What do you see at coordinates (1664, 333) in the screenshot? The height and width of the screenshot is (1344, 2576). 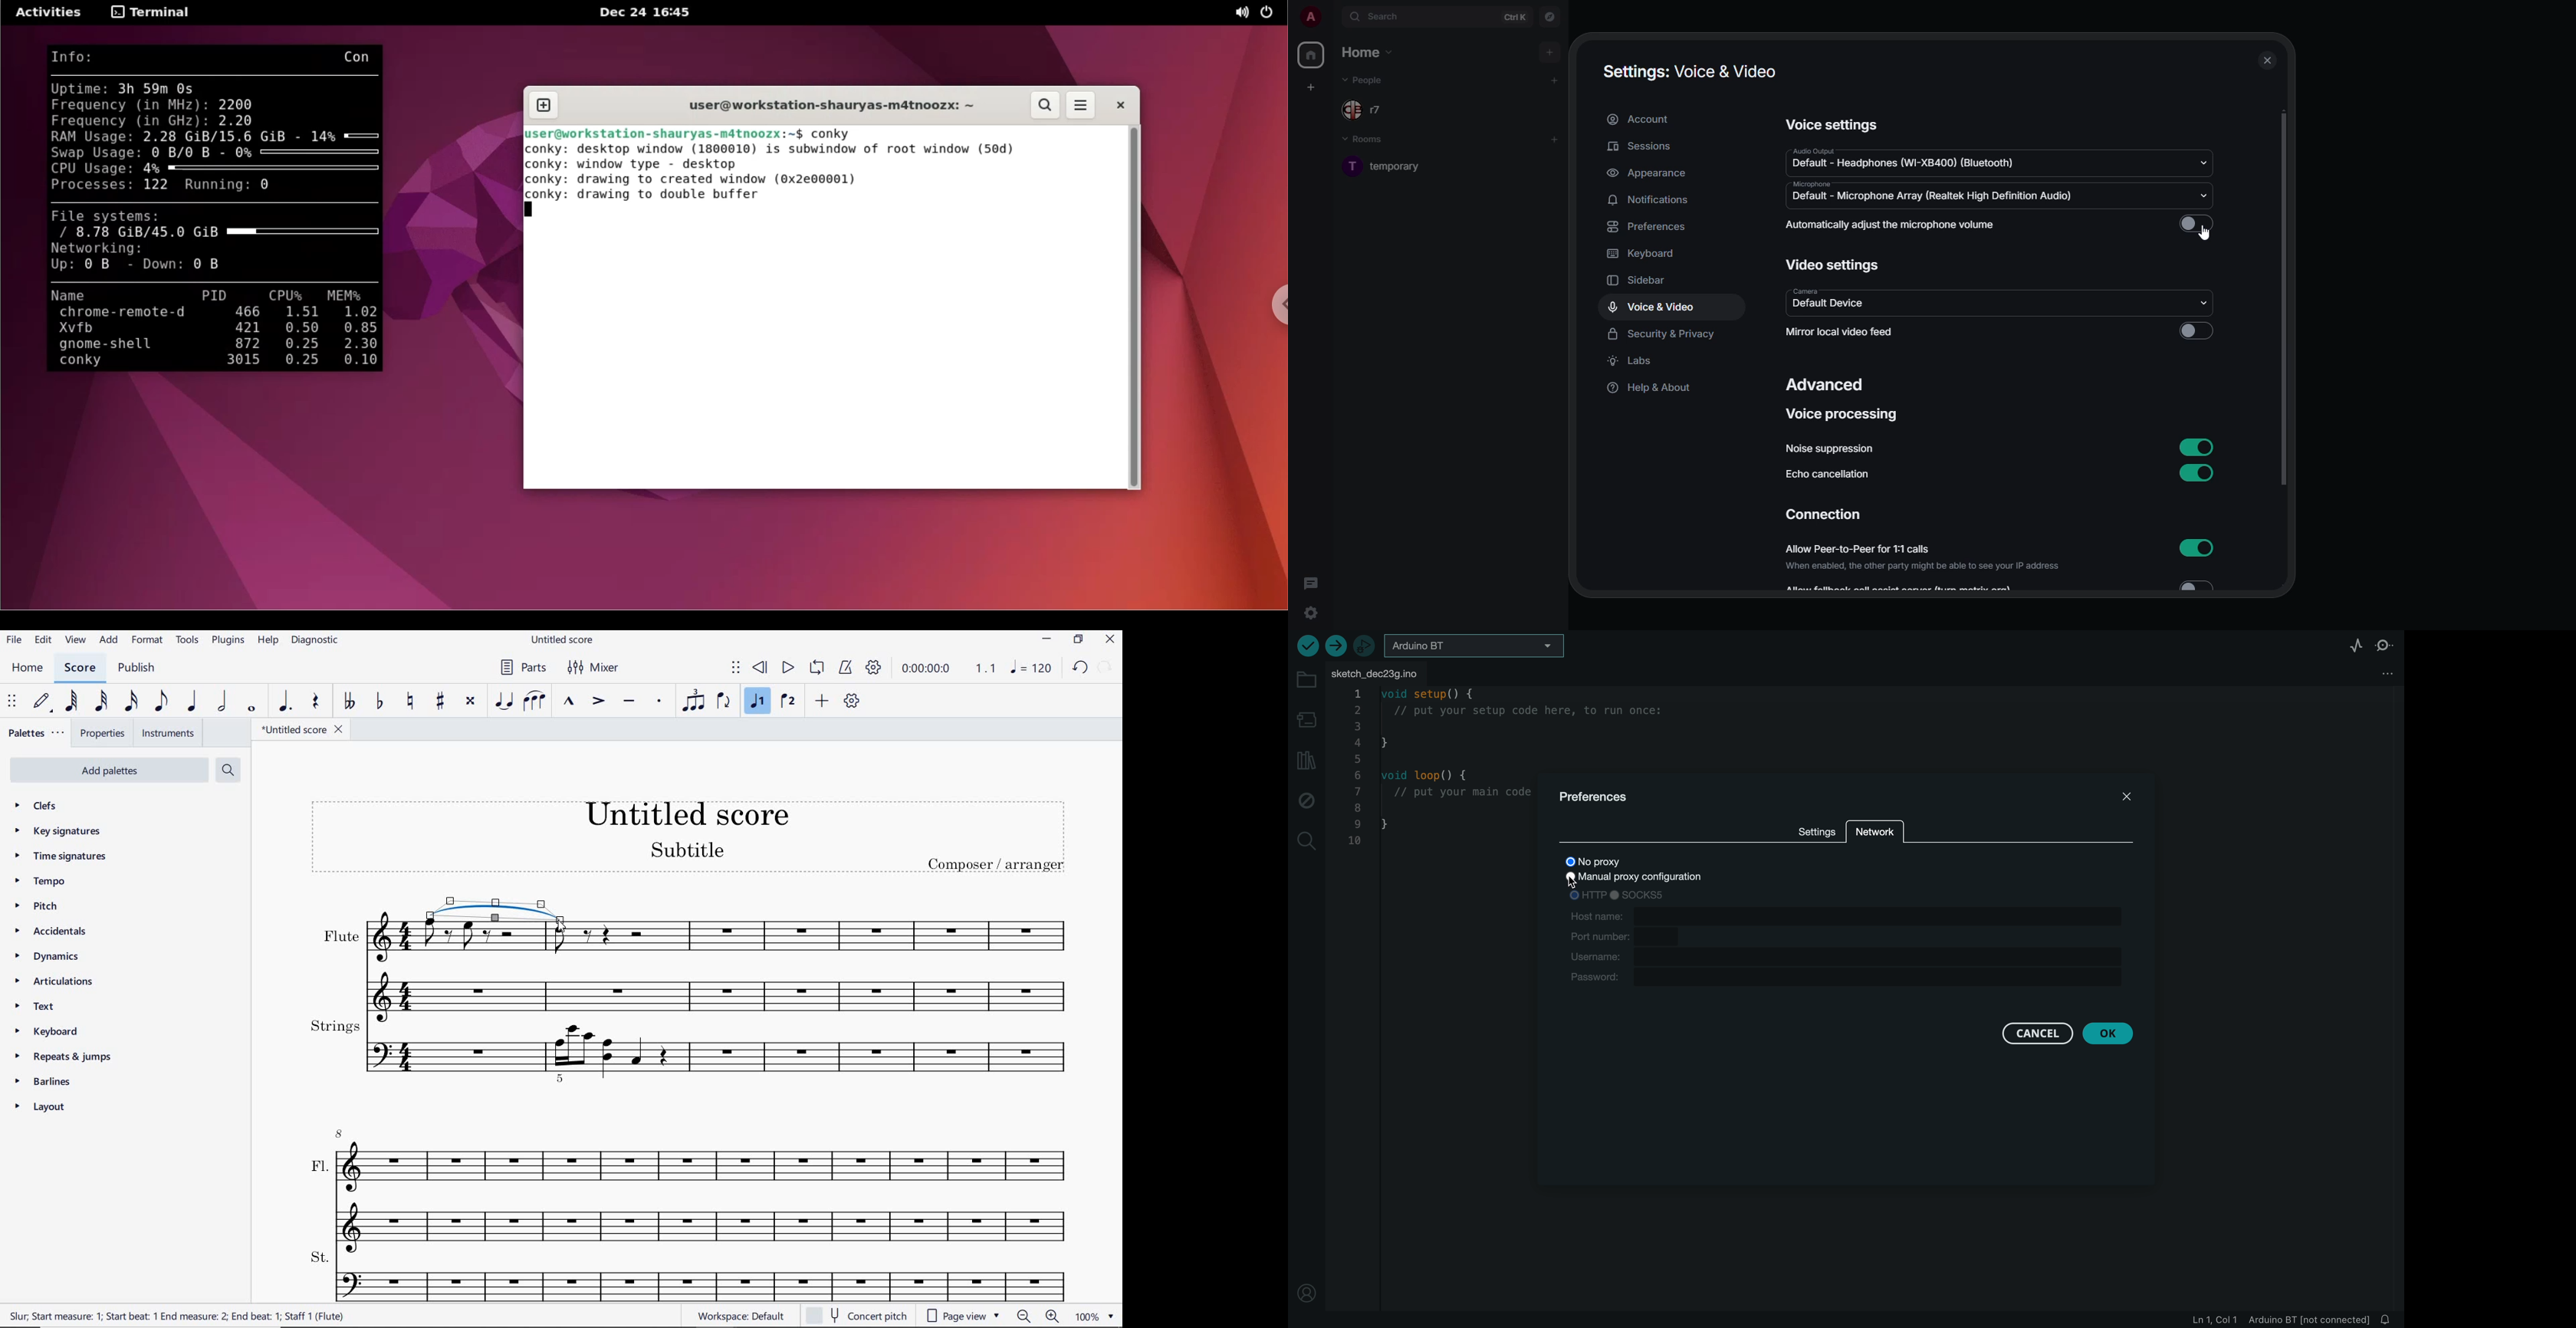 I see `security & privacy` at bounding box center [1664, 333].